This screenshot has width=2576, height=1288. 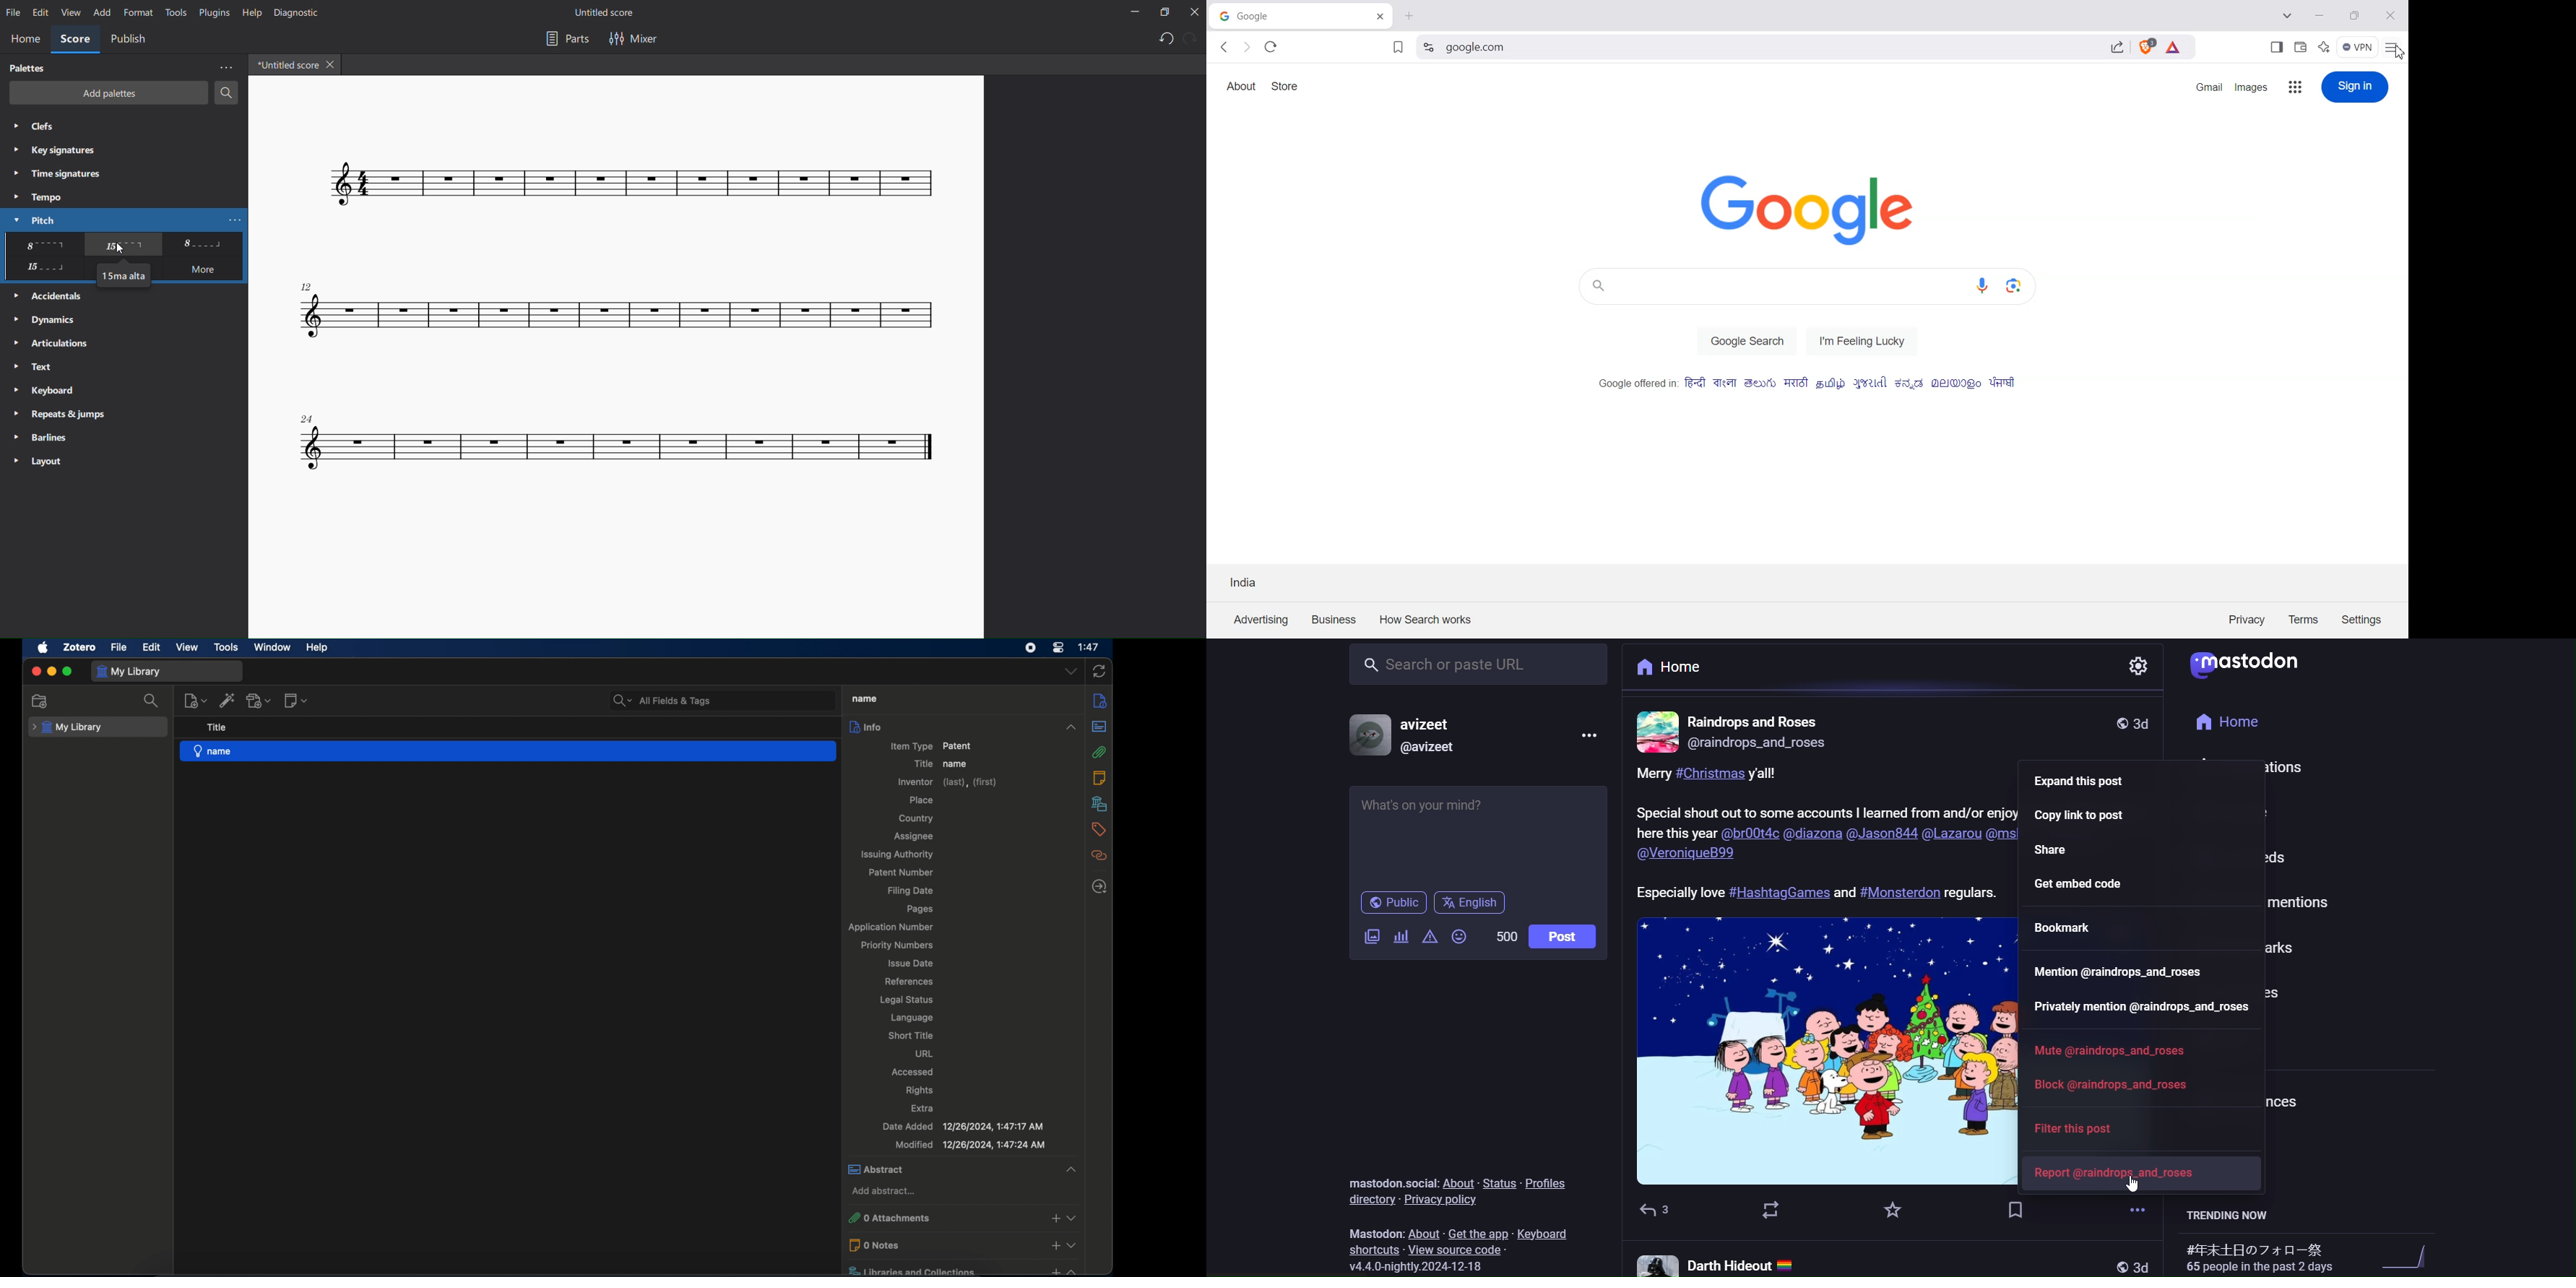 I want to click on Business, so click(x=1335, y=618).